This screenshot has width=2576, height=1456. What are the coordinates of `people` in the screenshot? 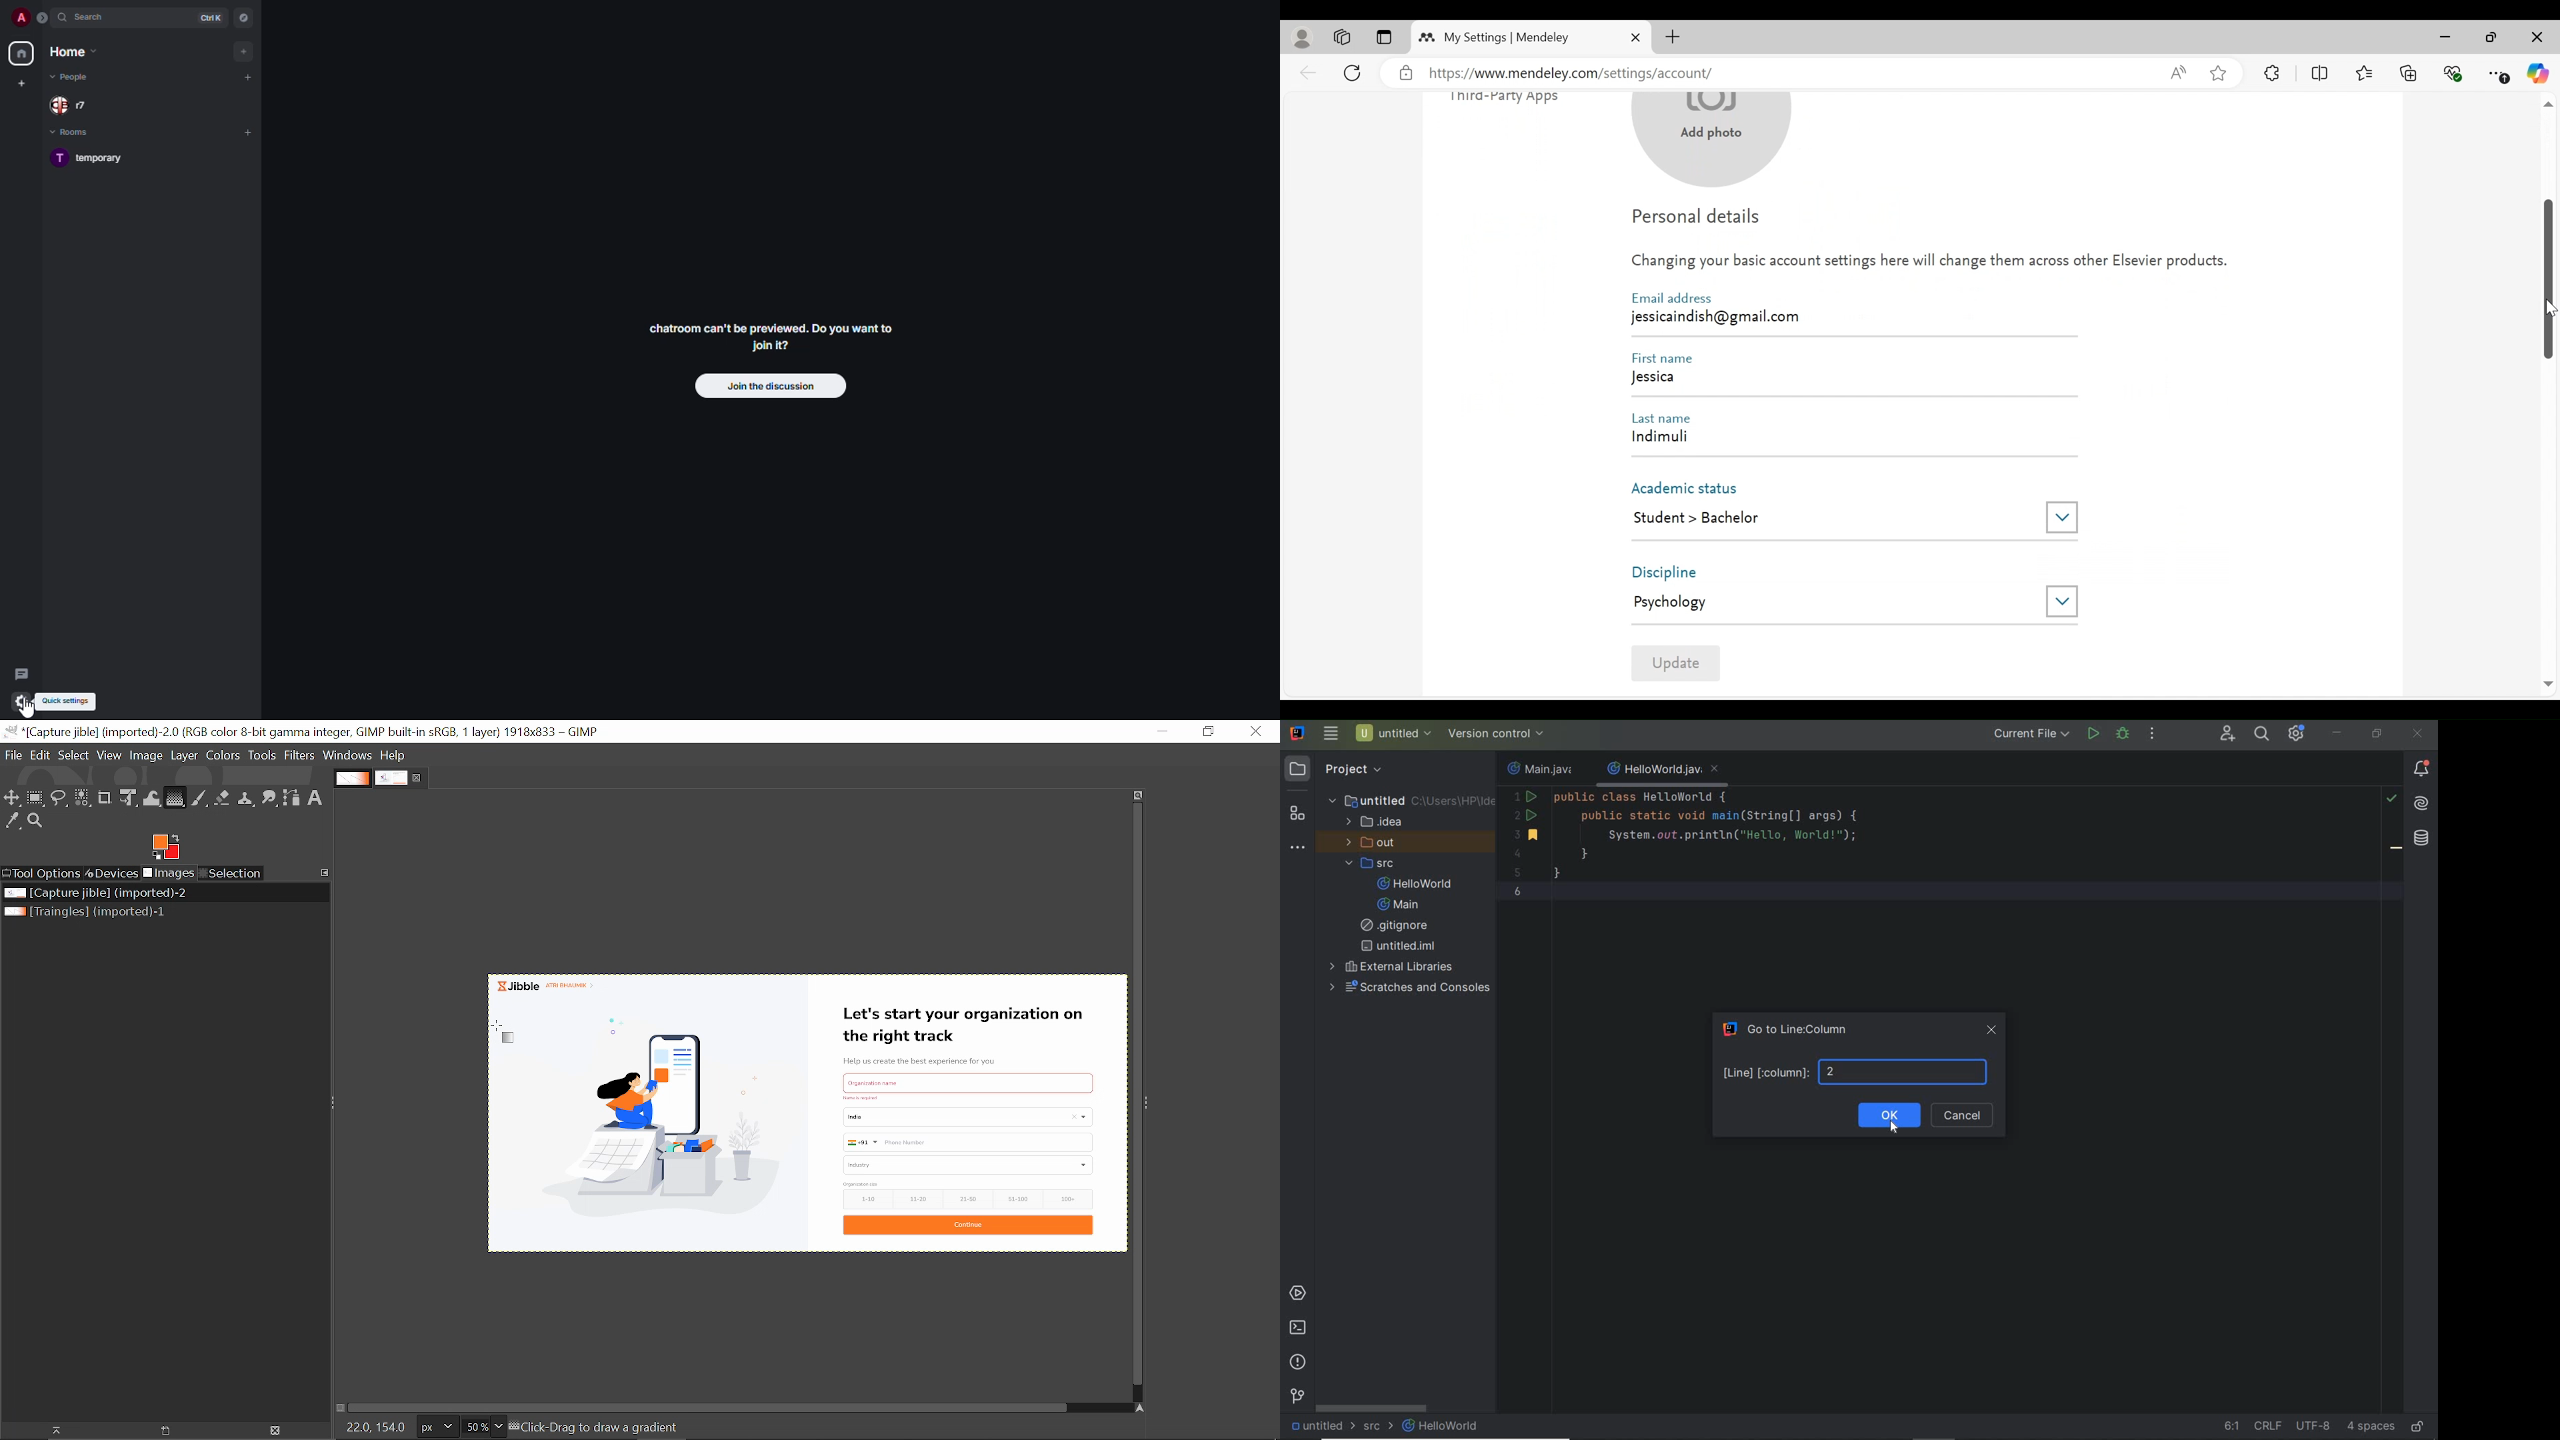 It's located at (72, 78).